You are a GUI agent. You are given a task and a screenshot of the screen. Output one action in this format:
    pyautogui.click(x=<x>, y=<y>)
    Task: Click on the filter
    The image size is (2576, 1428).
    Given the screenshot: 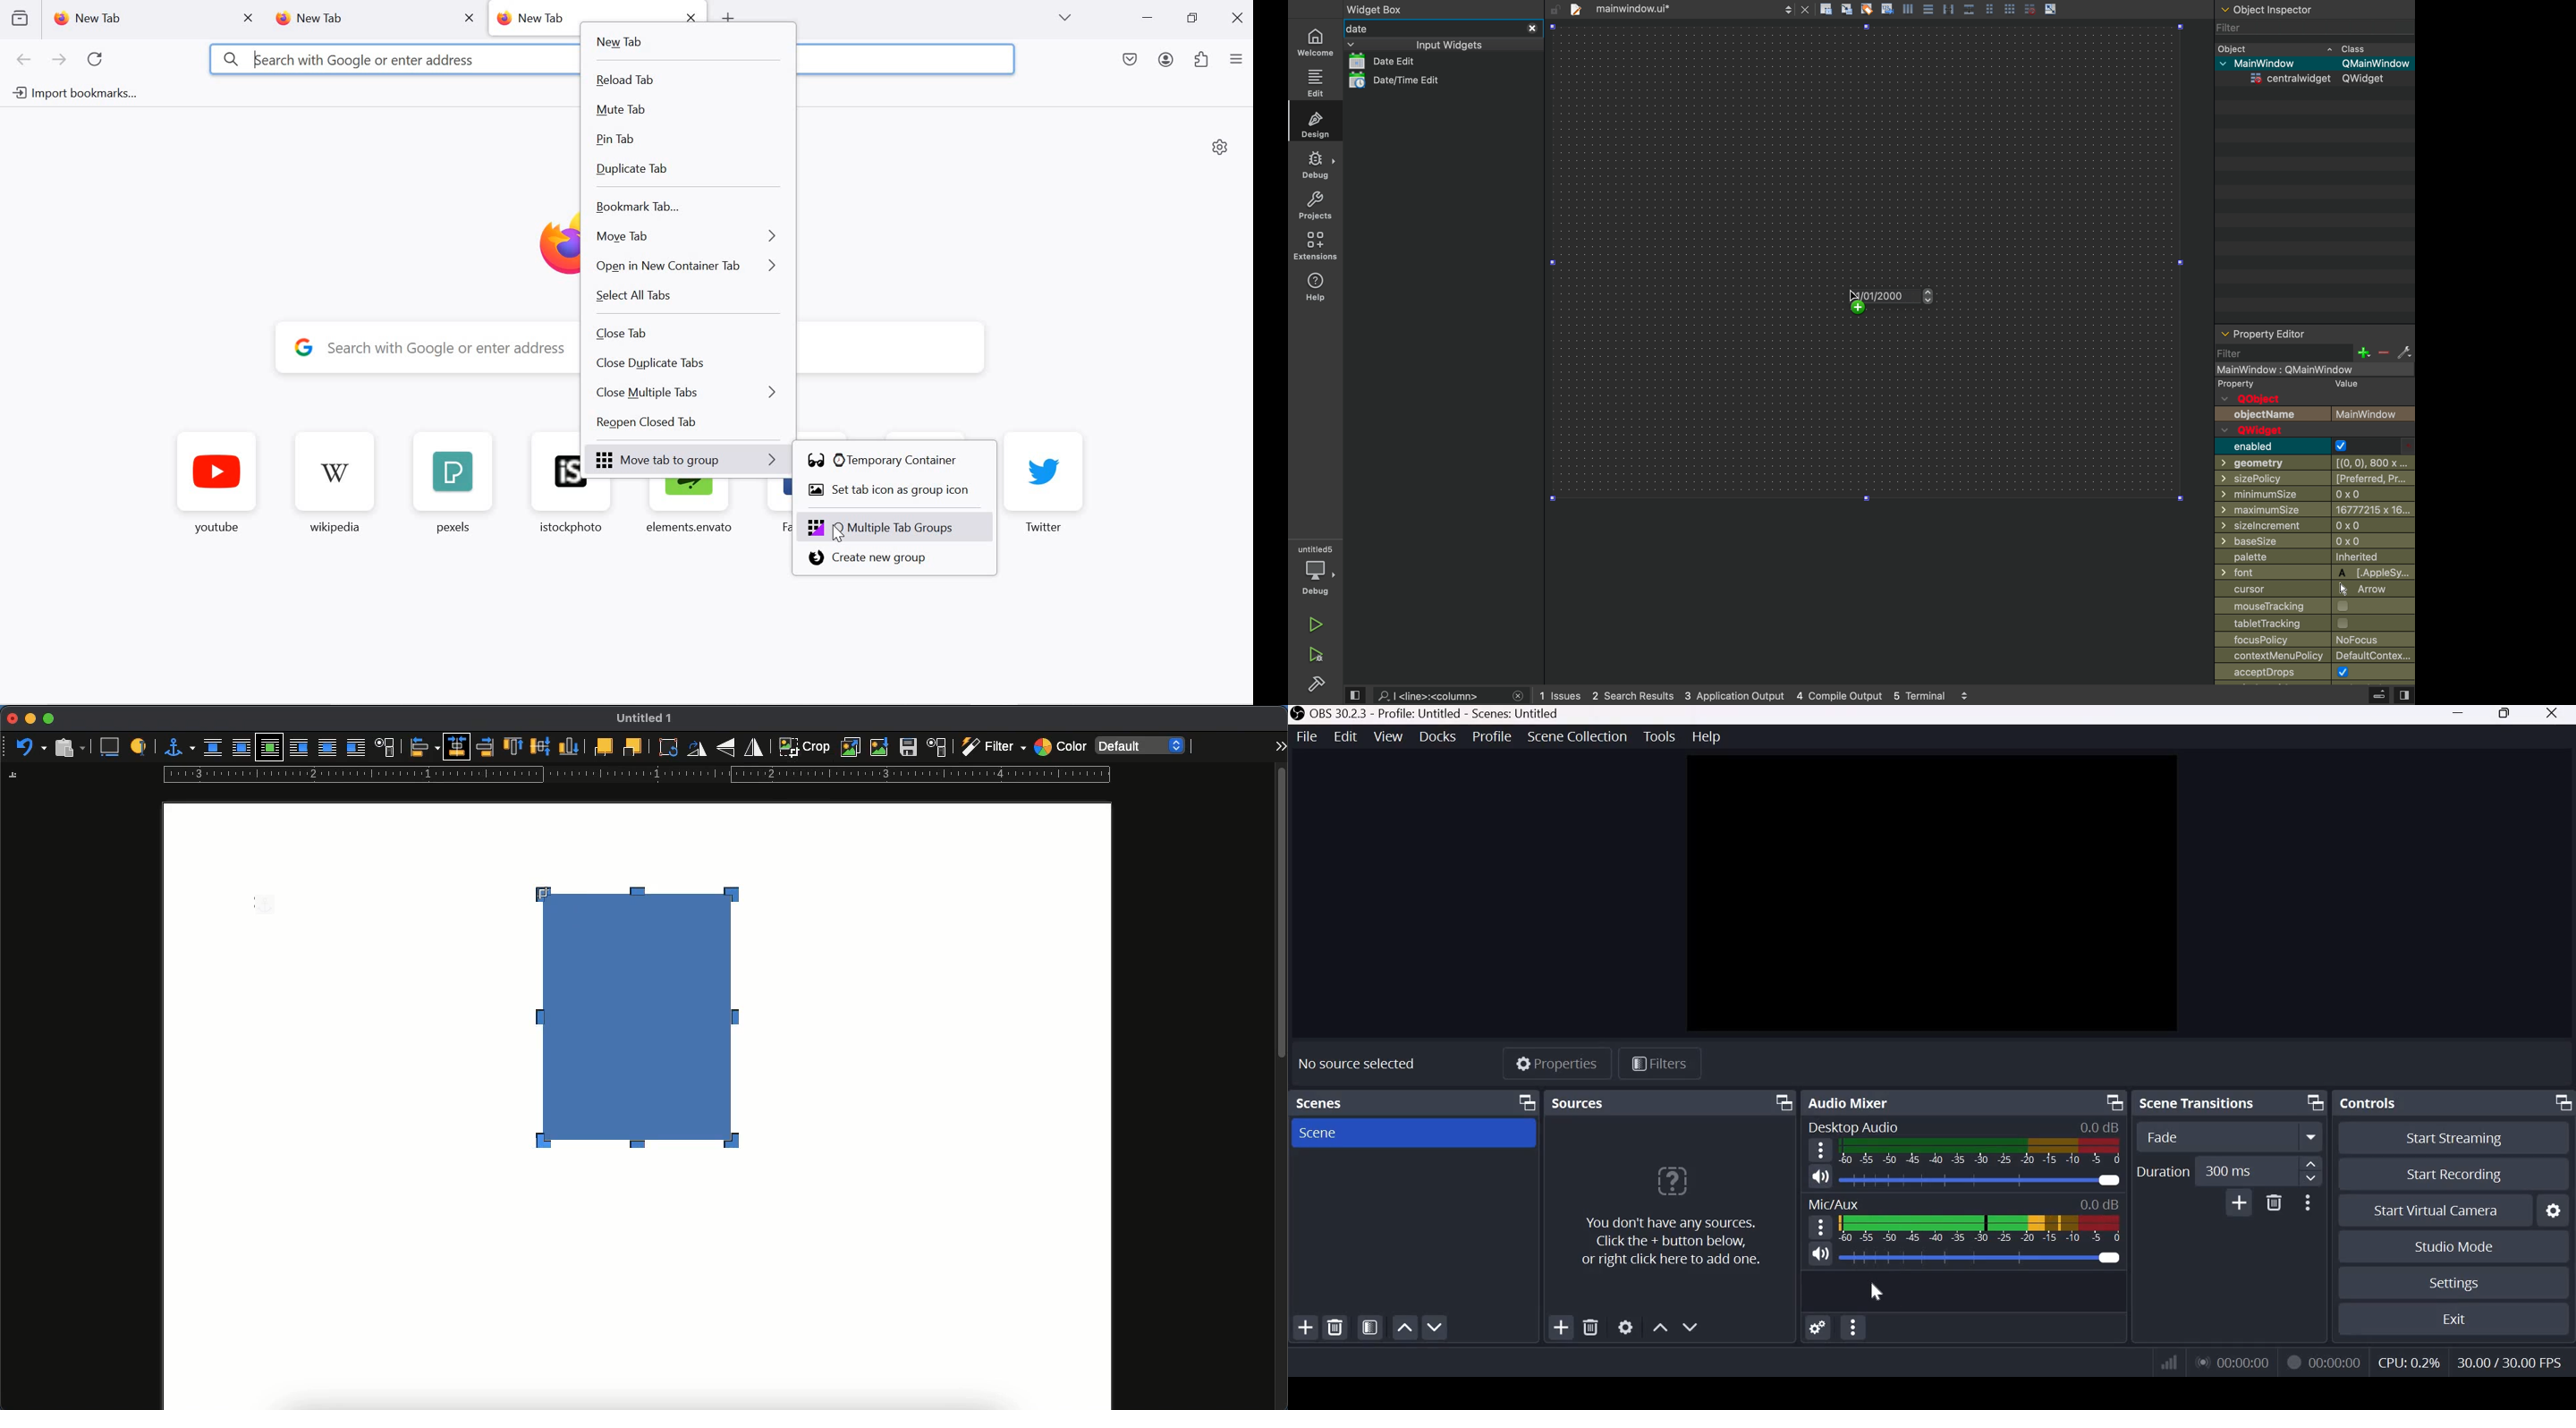 What is the action you would take?
    pyautogui.click(x=992, y=747)
    